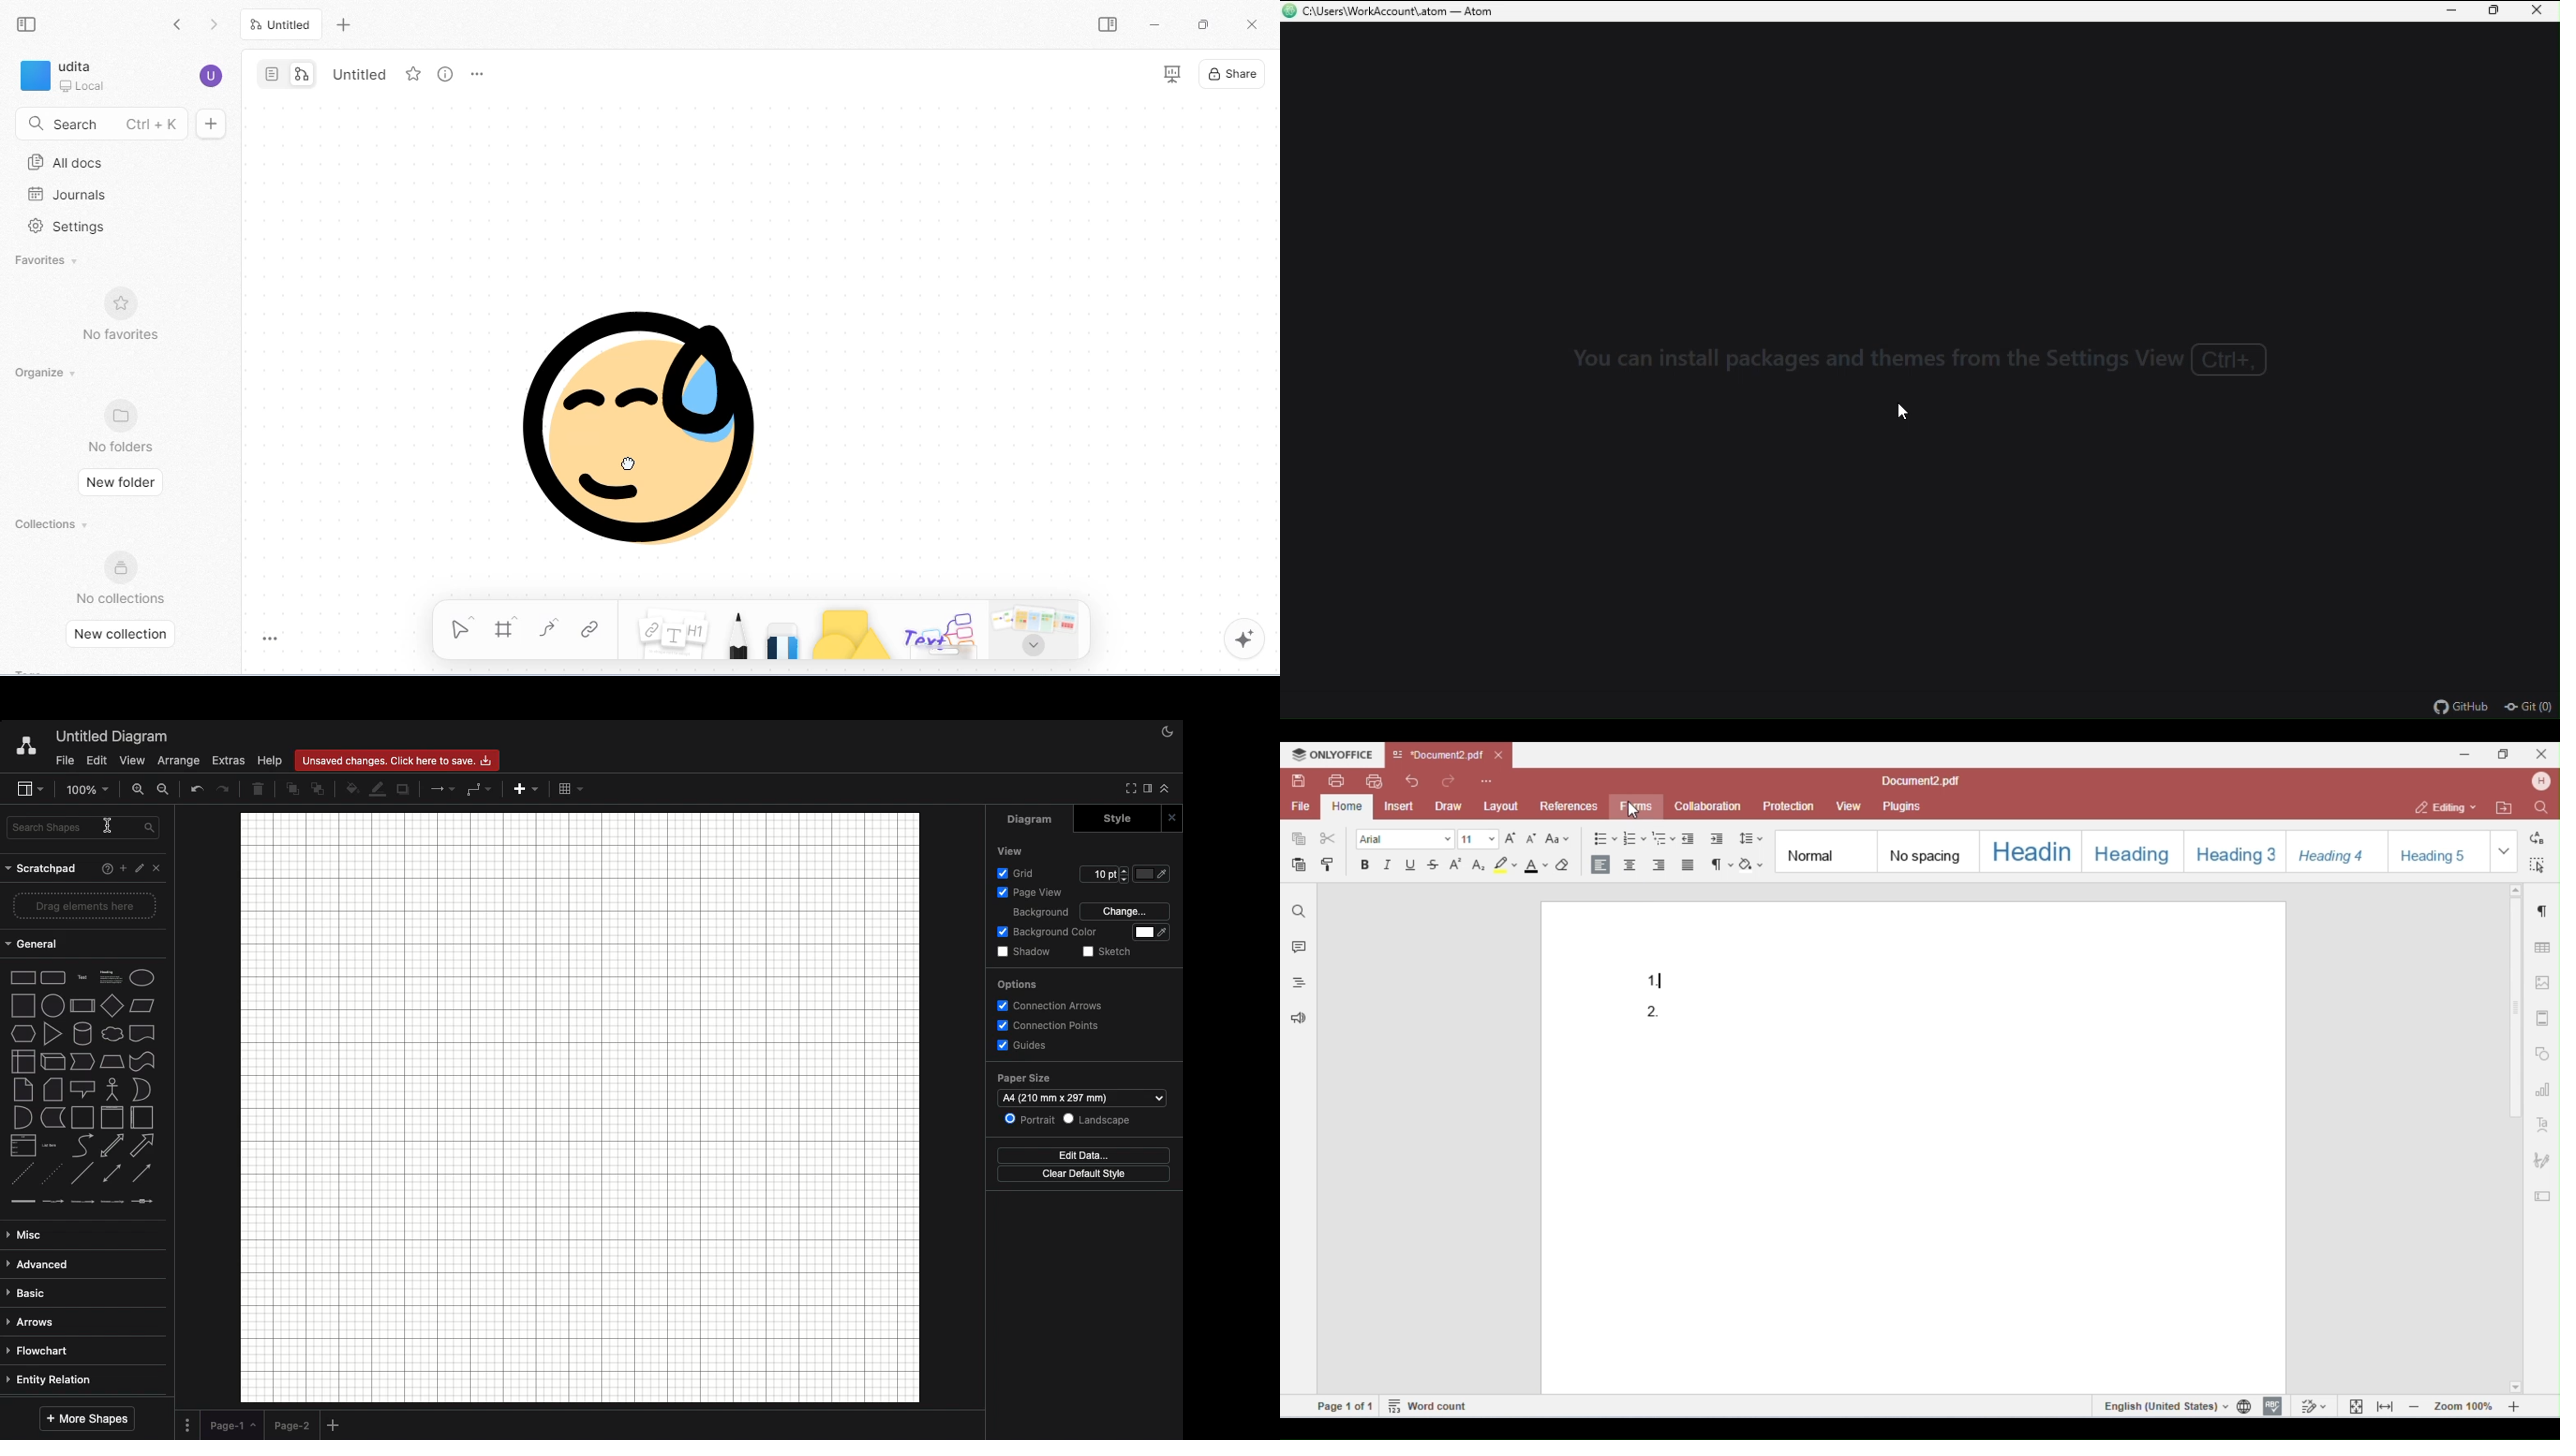 The height and width of the screenshot is (1456, 2576). Describe the element at coordinates (1050, 1004) in the screenshot. I see `Connection arrows` at that location.